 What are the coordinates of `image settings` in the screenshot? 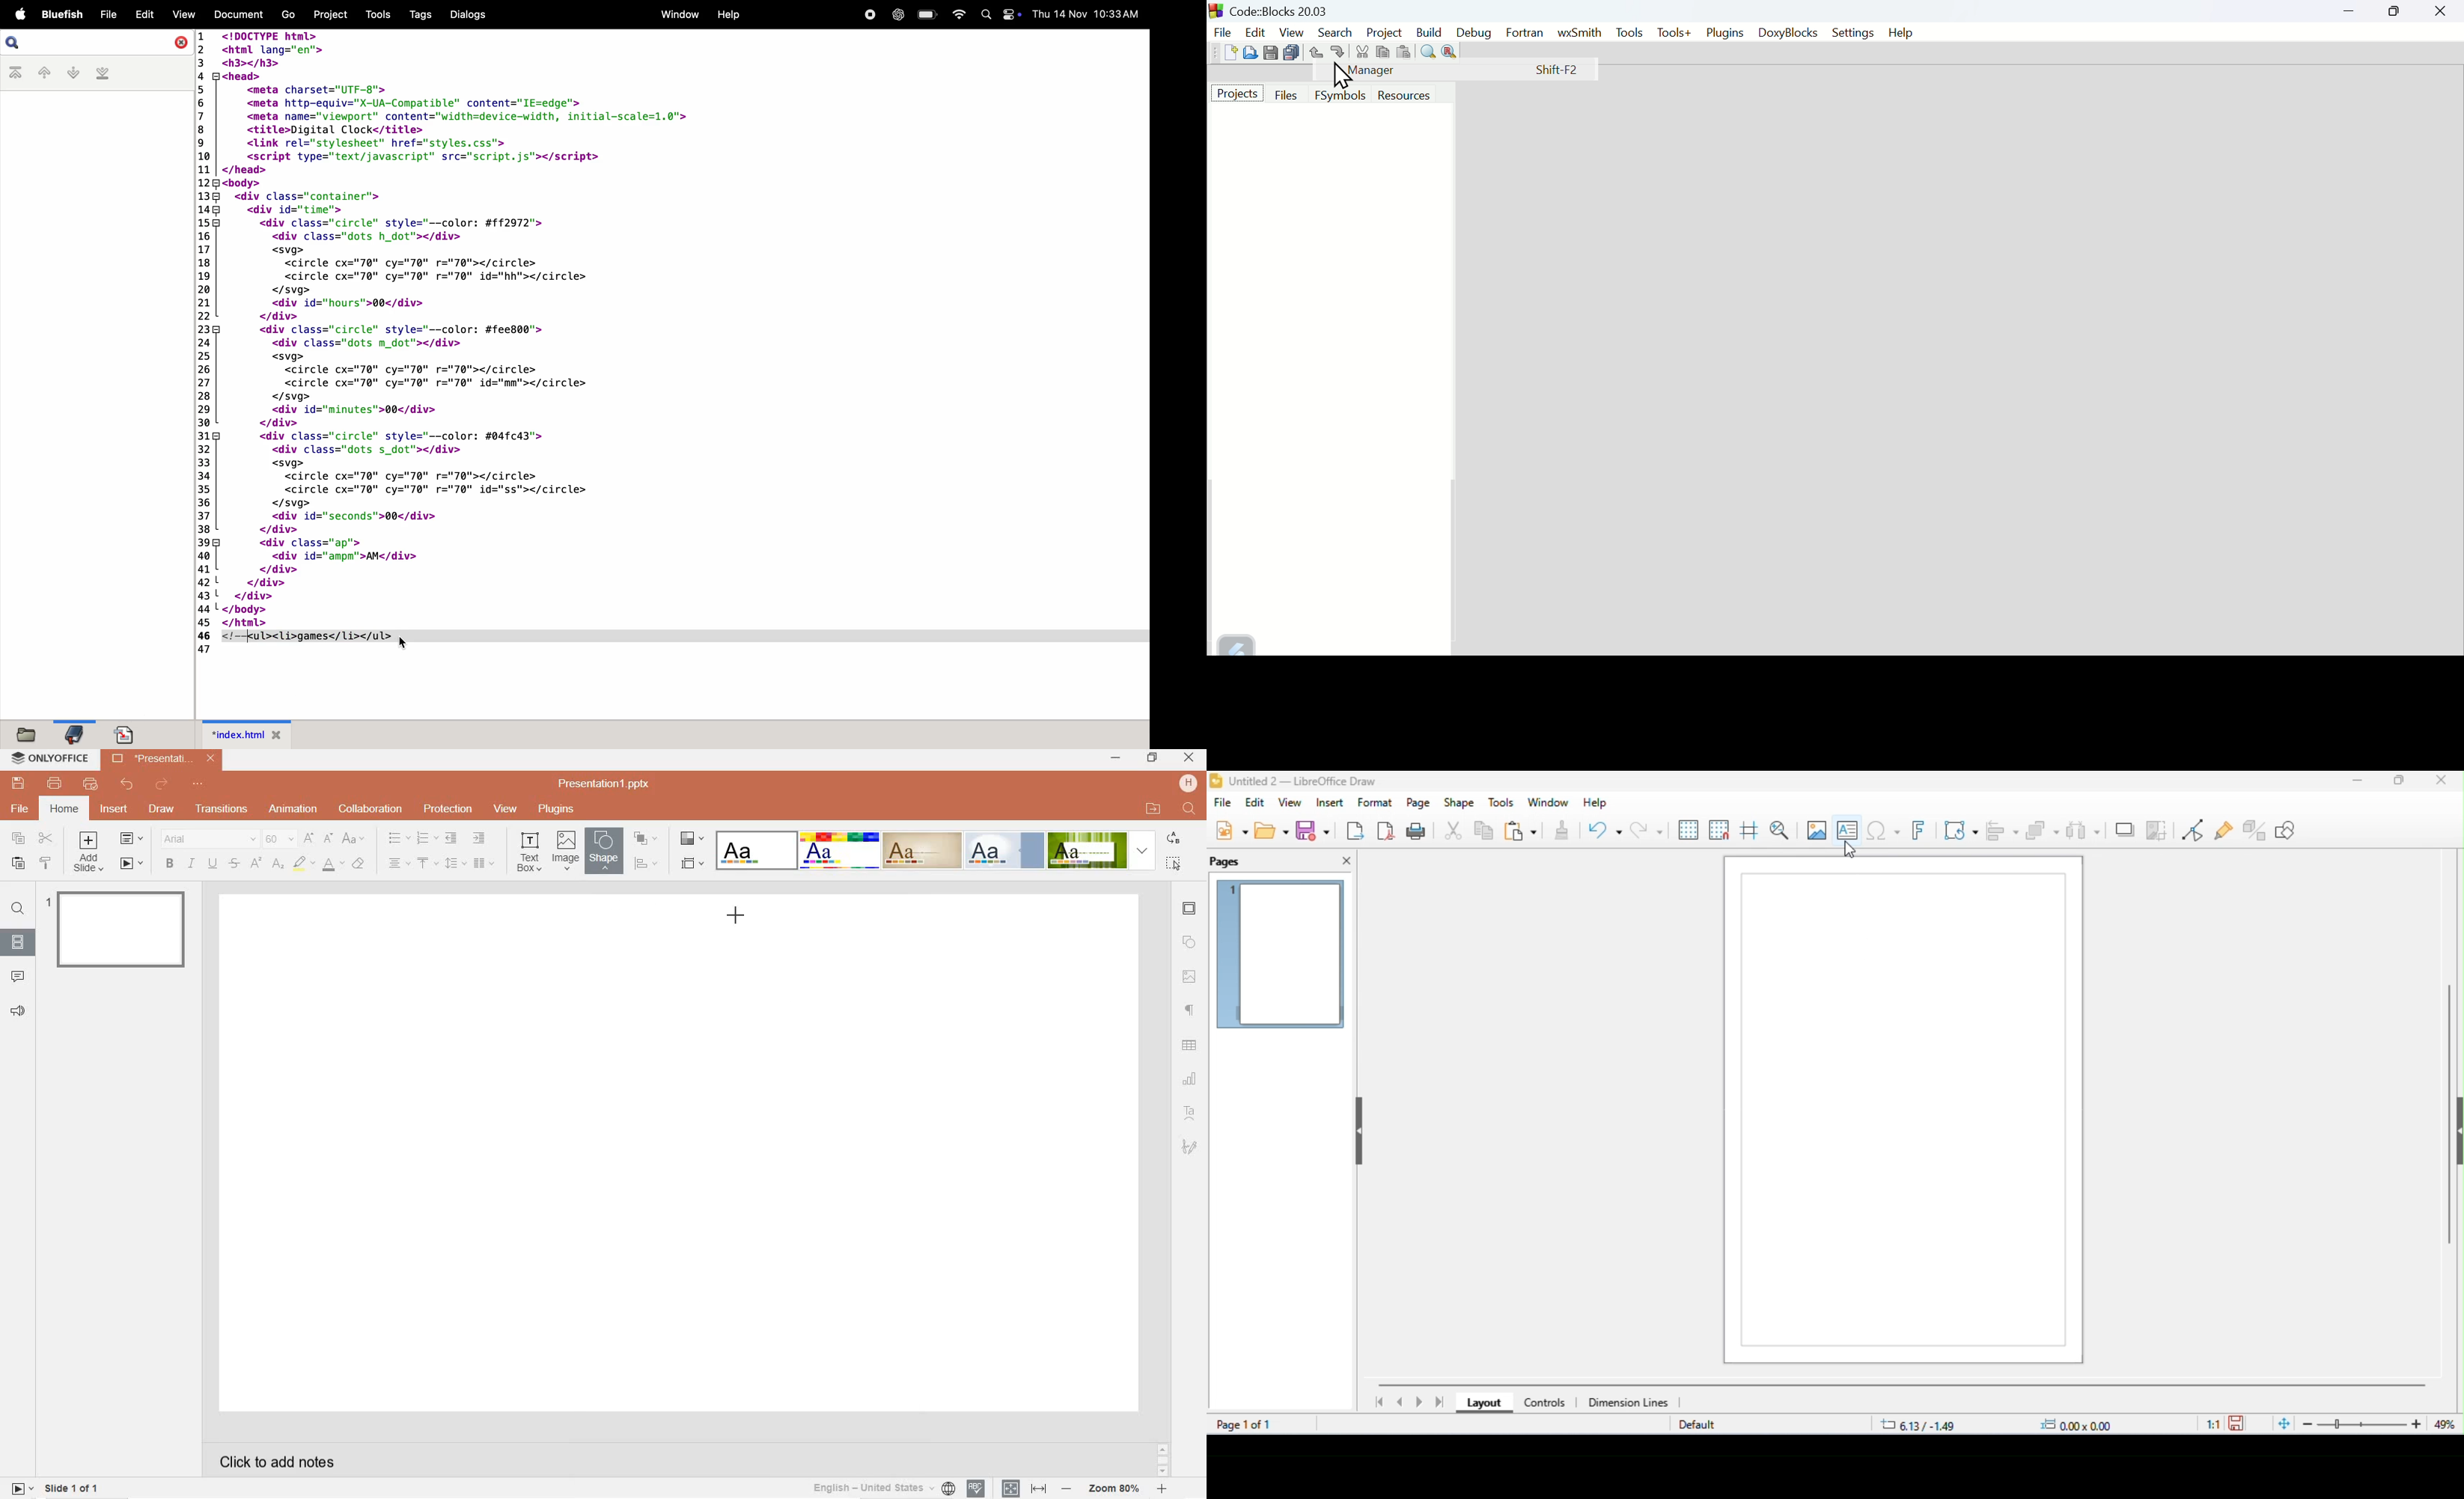 It's located at (1190, 977).